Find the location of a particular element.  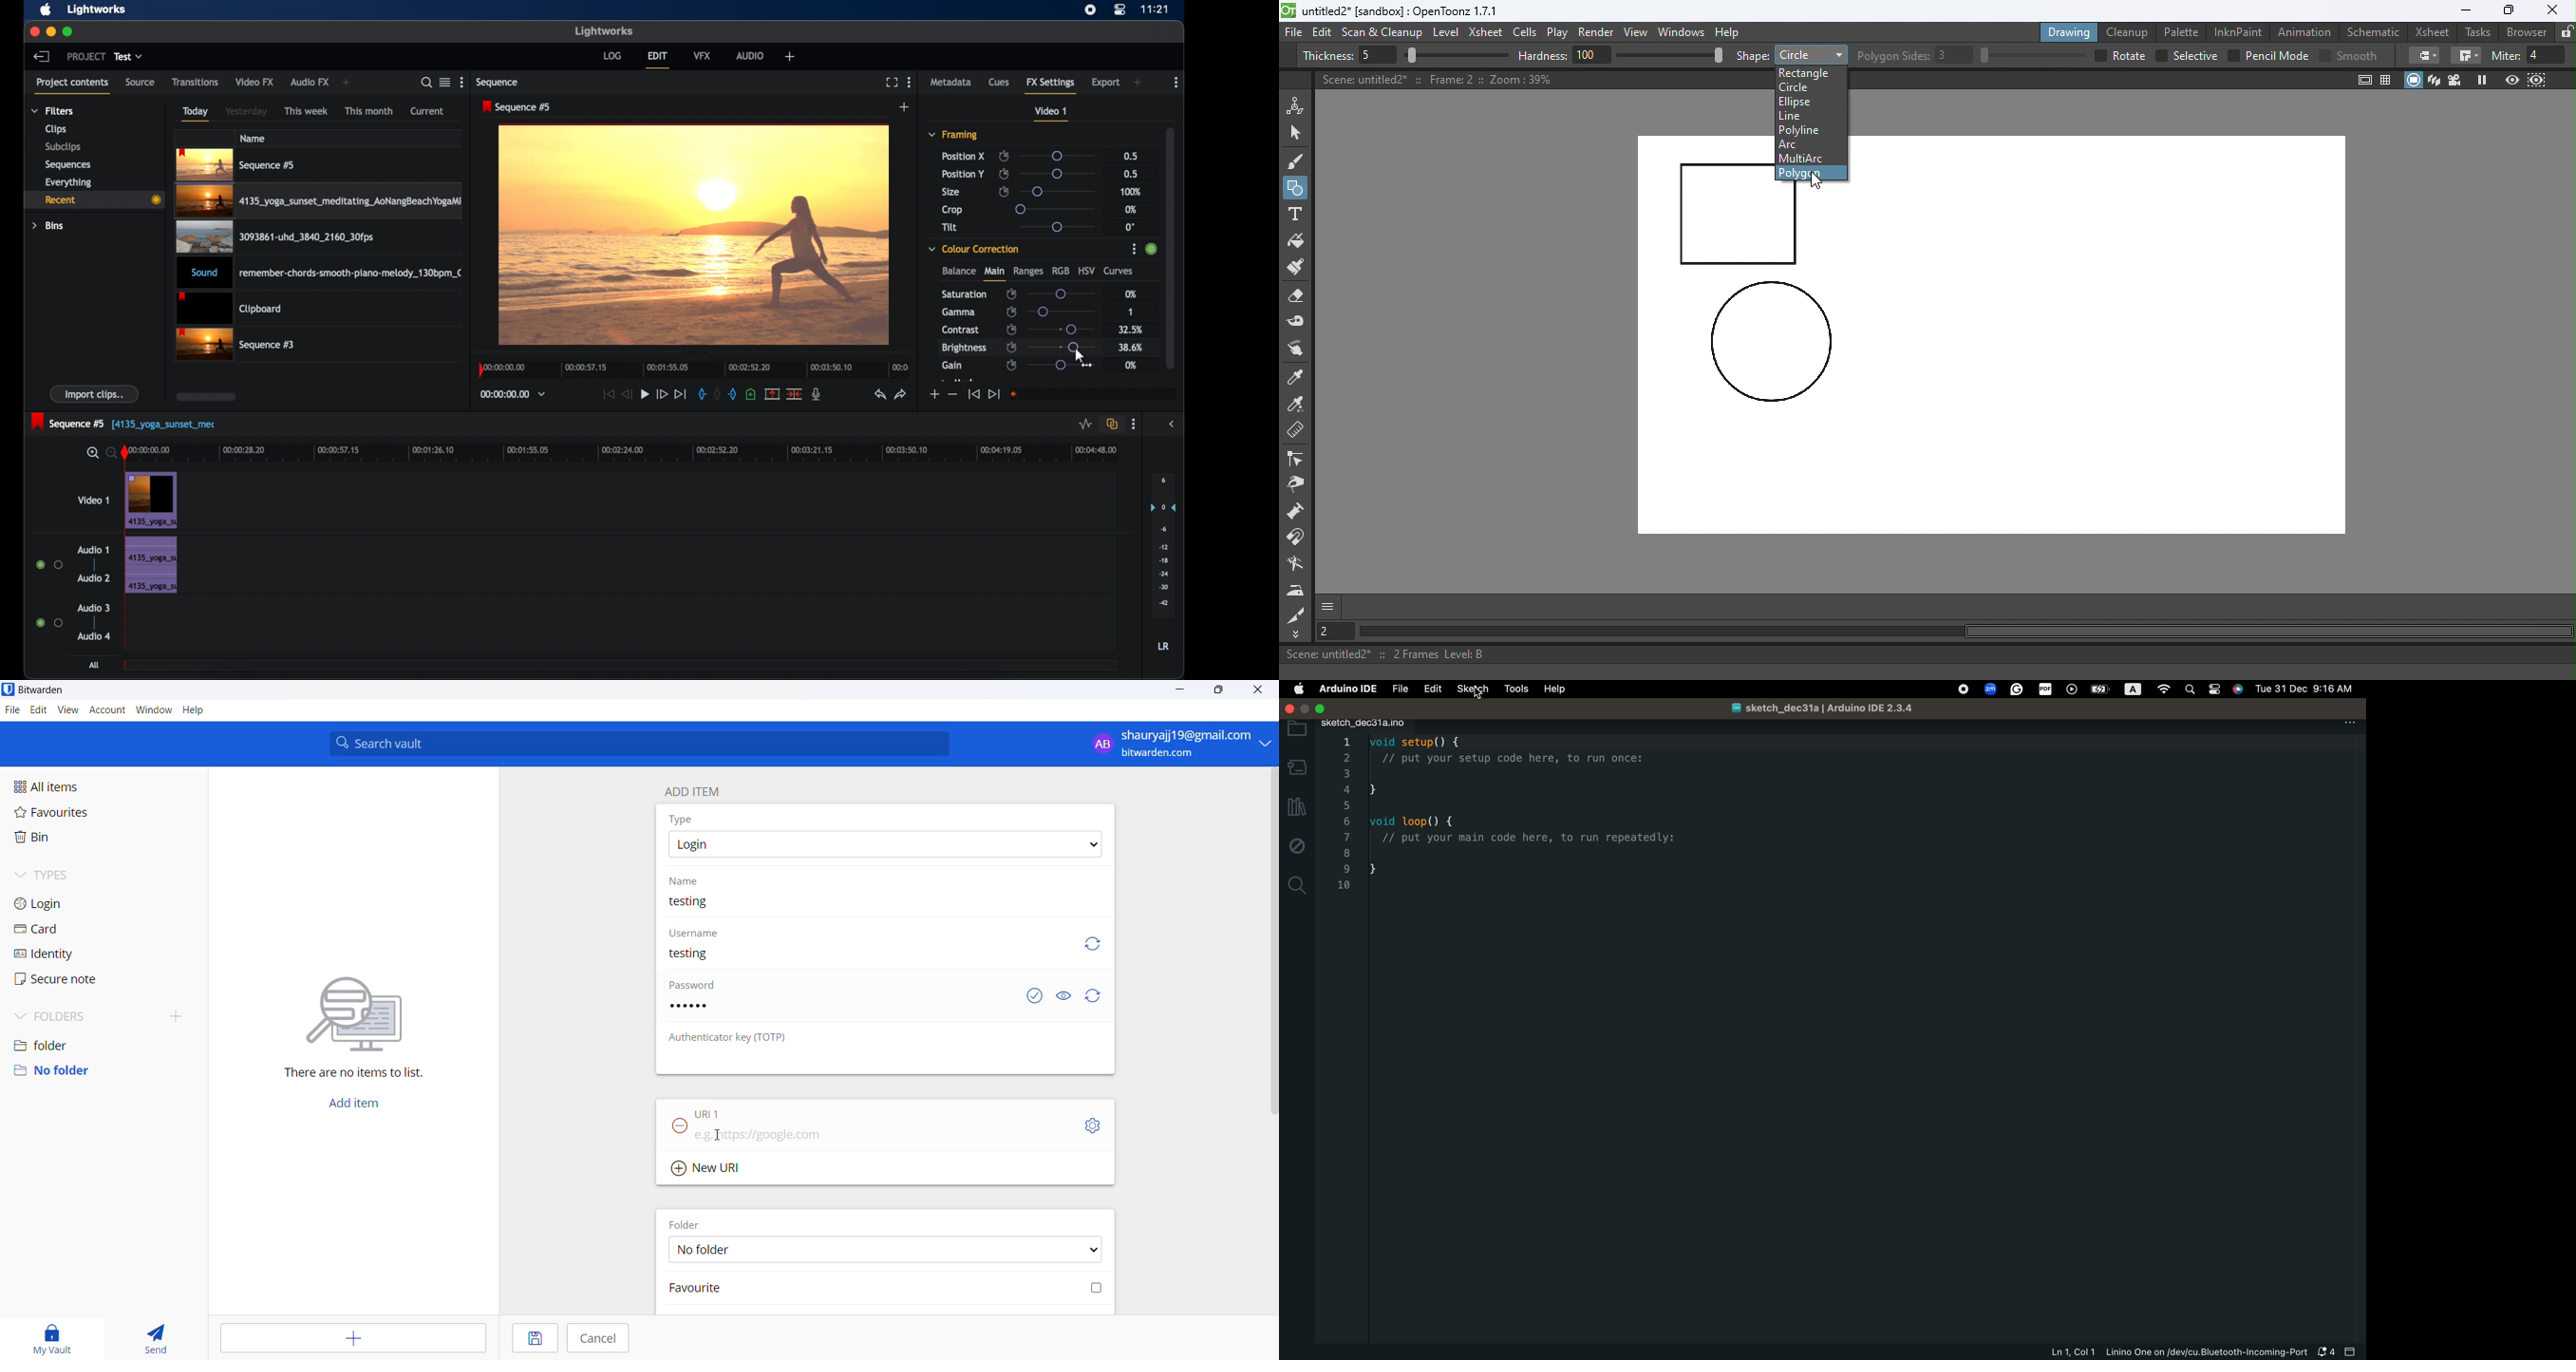

slider change is located at coordinates (1150, 252).